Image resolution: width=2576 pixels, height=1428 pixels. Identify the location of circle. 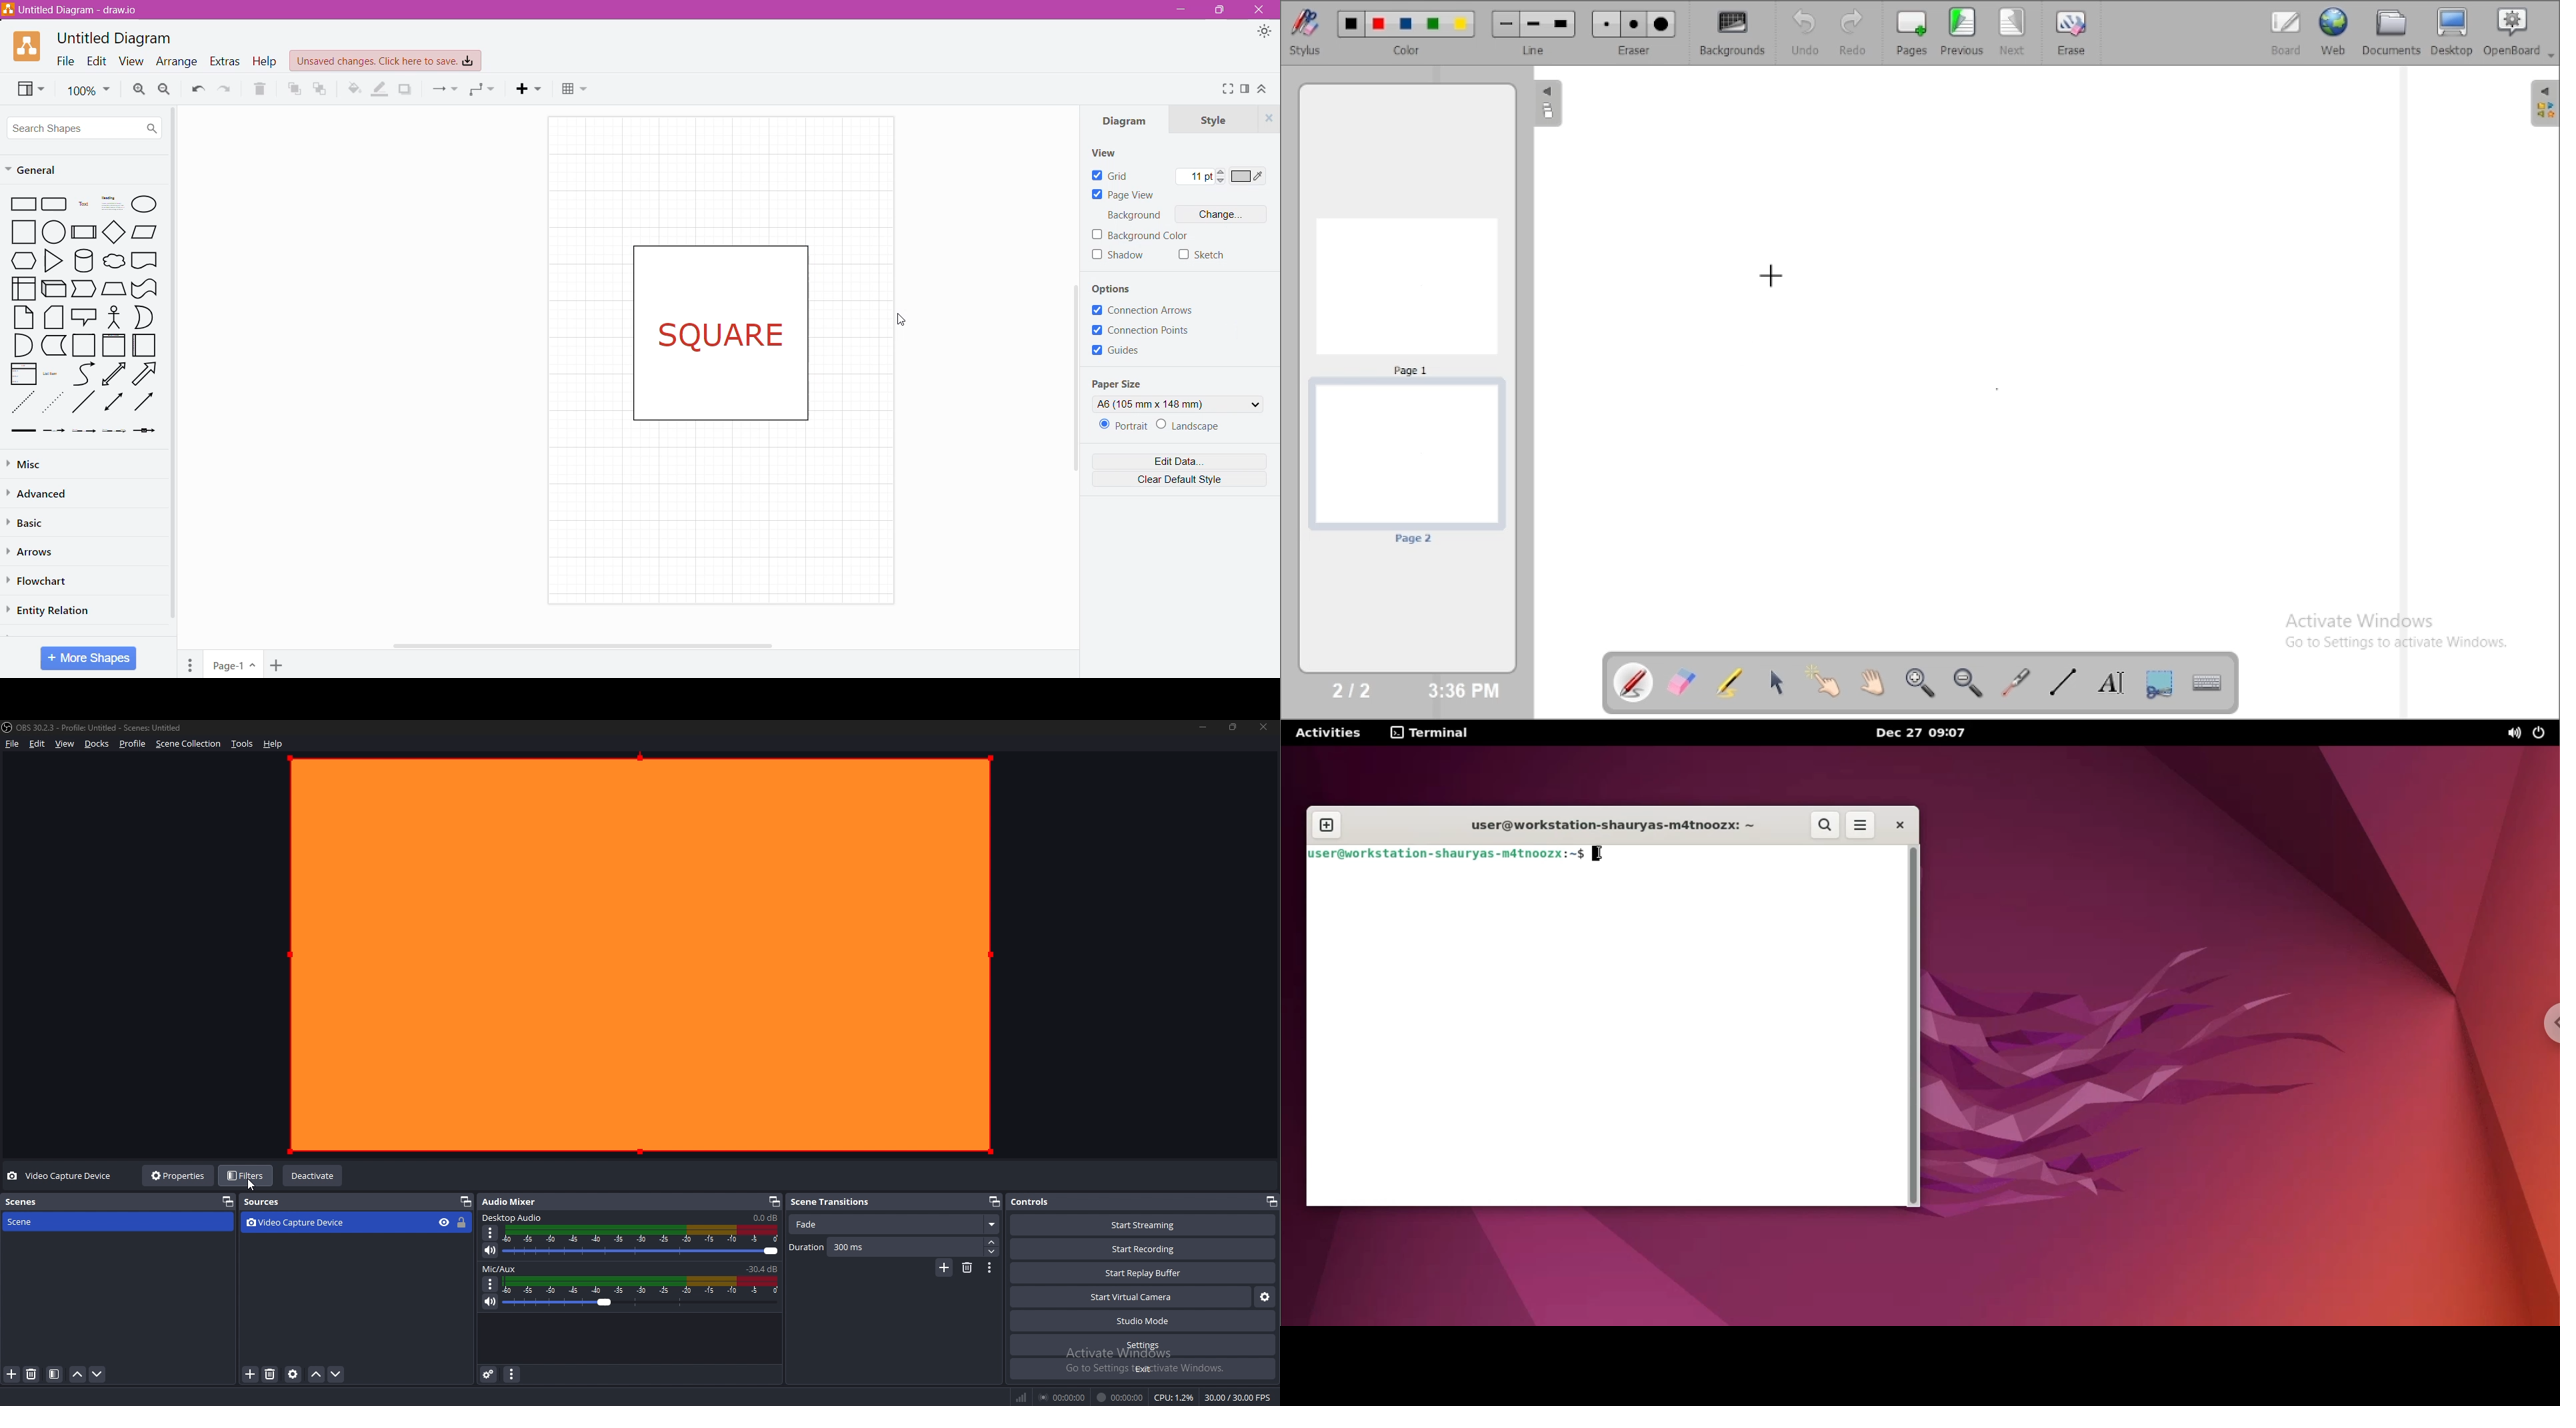
(54, 231).